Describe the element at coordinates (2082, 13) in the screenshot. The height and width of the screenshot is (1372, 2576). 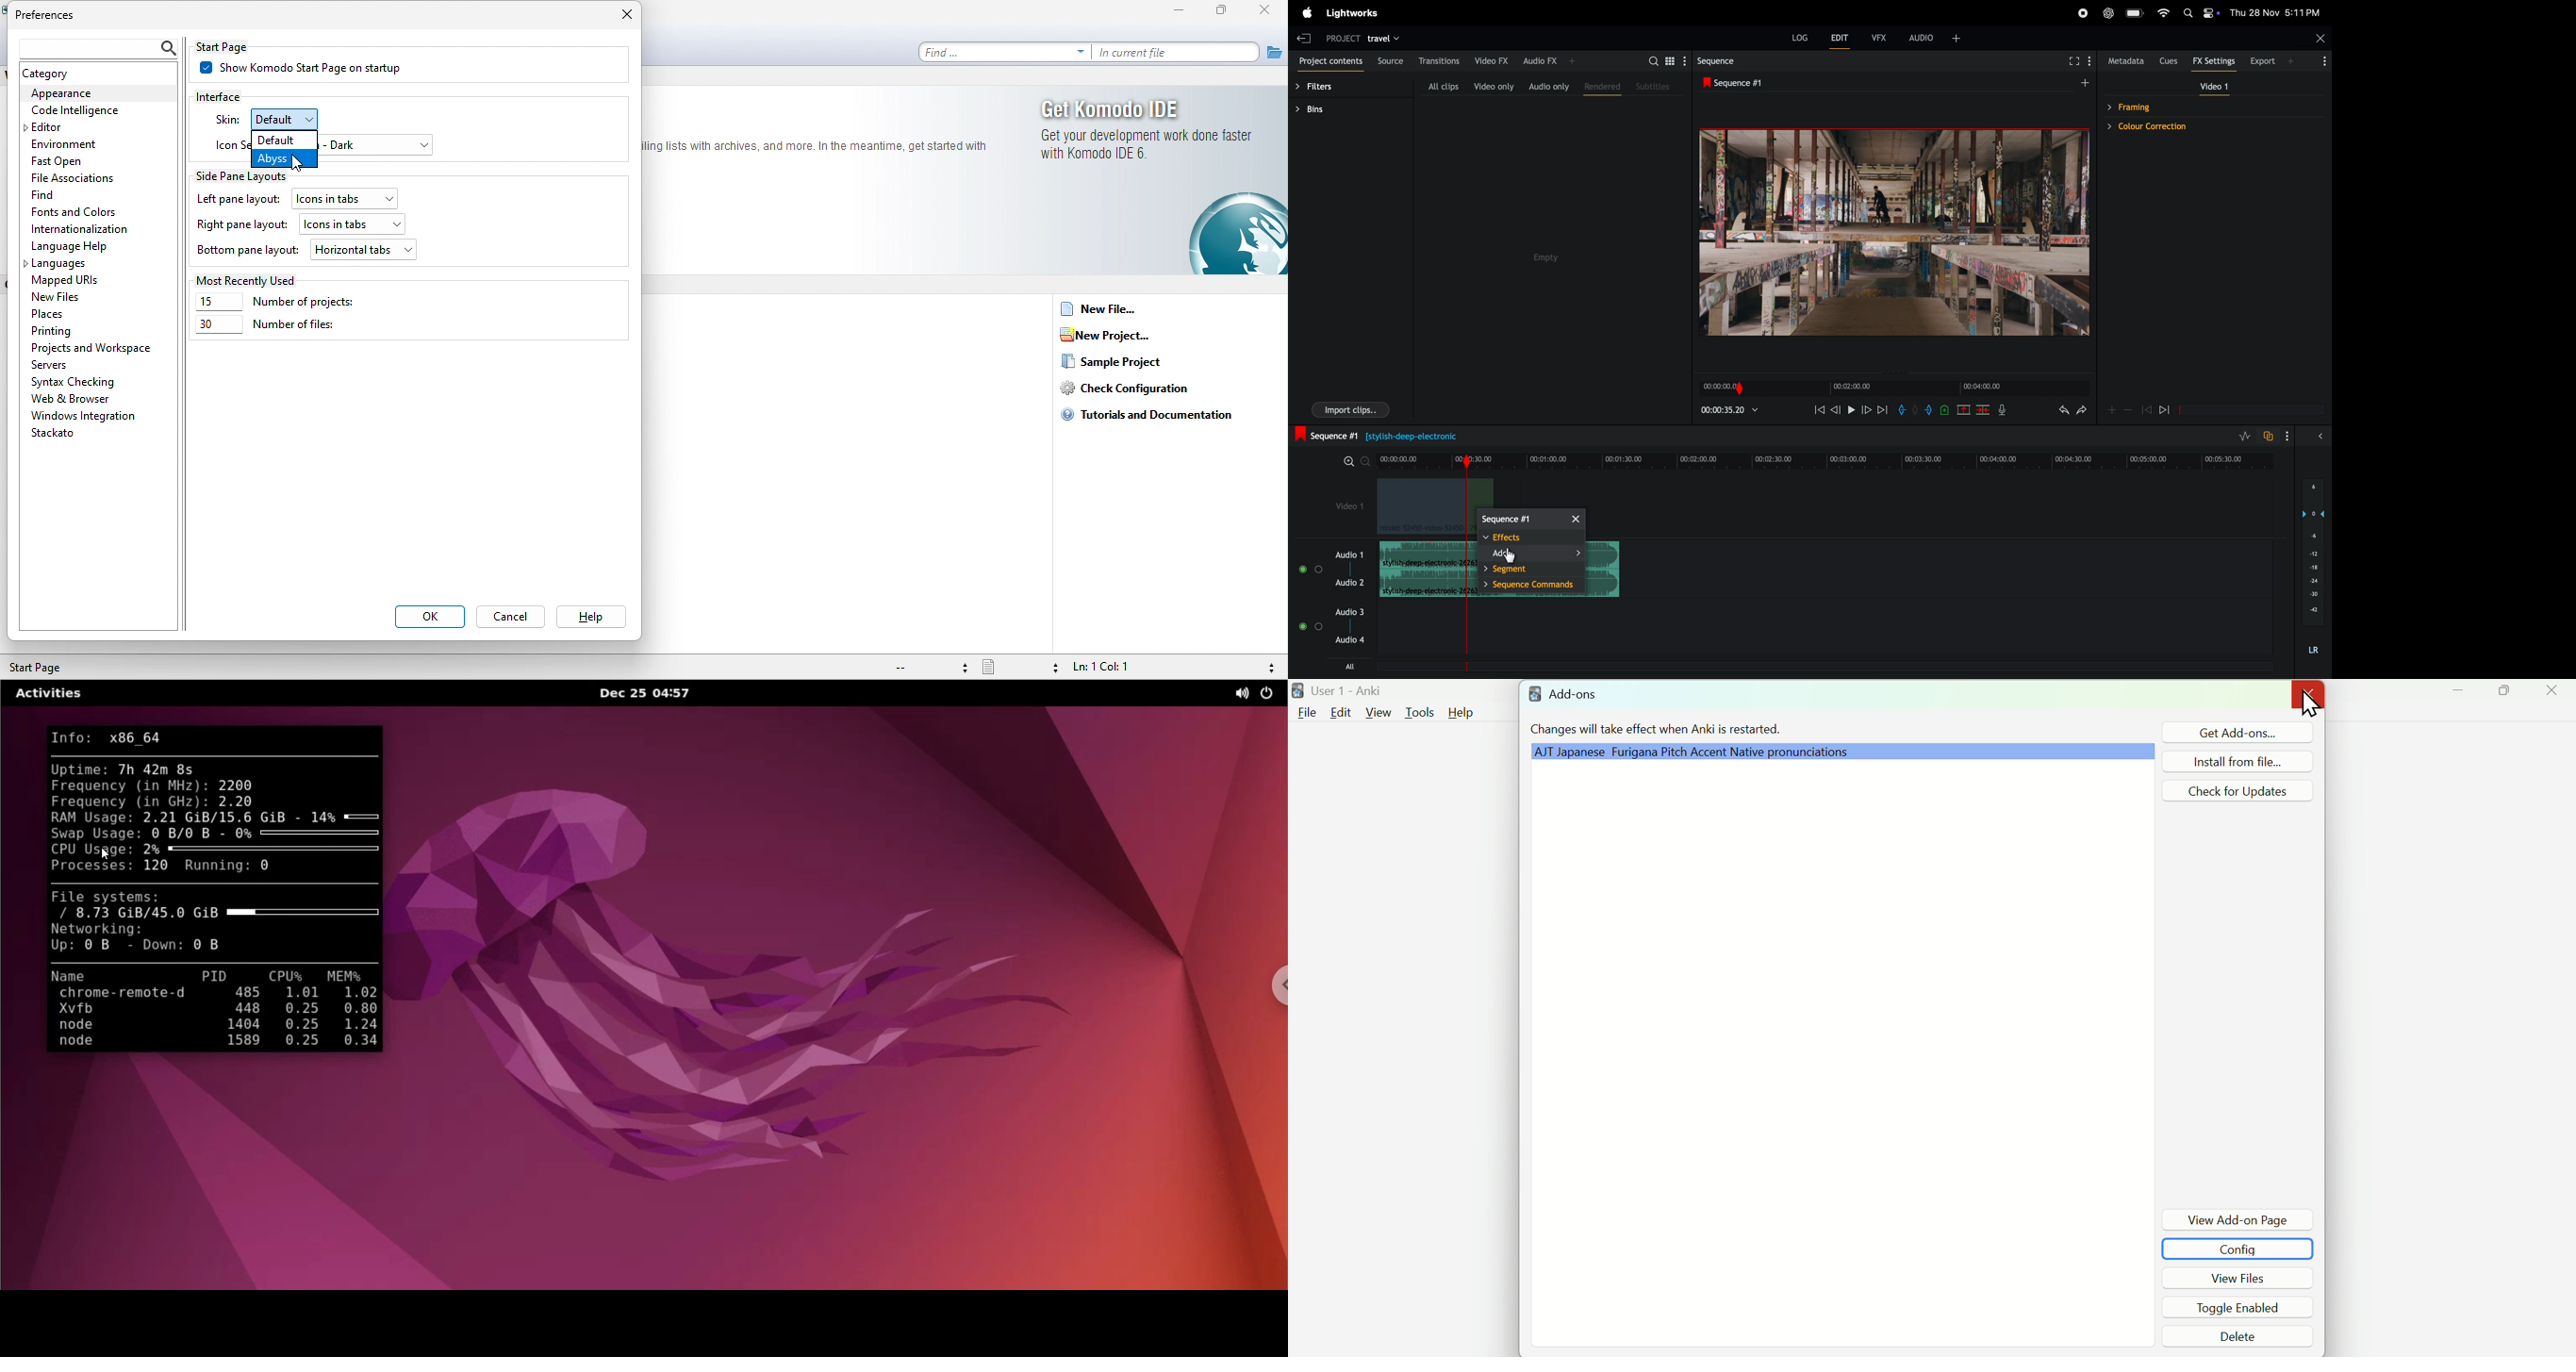
I see `record` at that location.